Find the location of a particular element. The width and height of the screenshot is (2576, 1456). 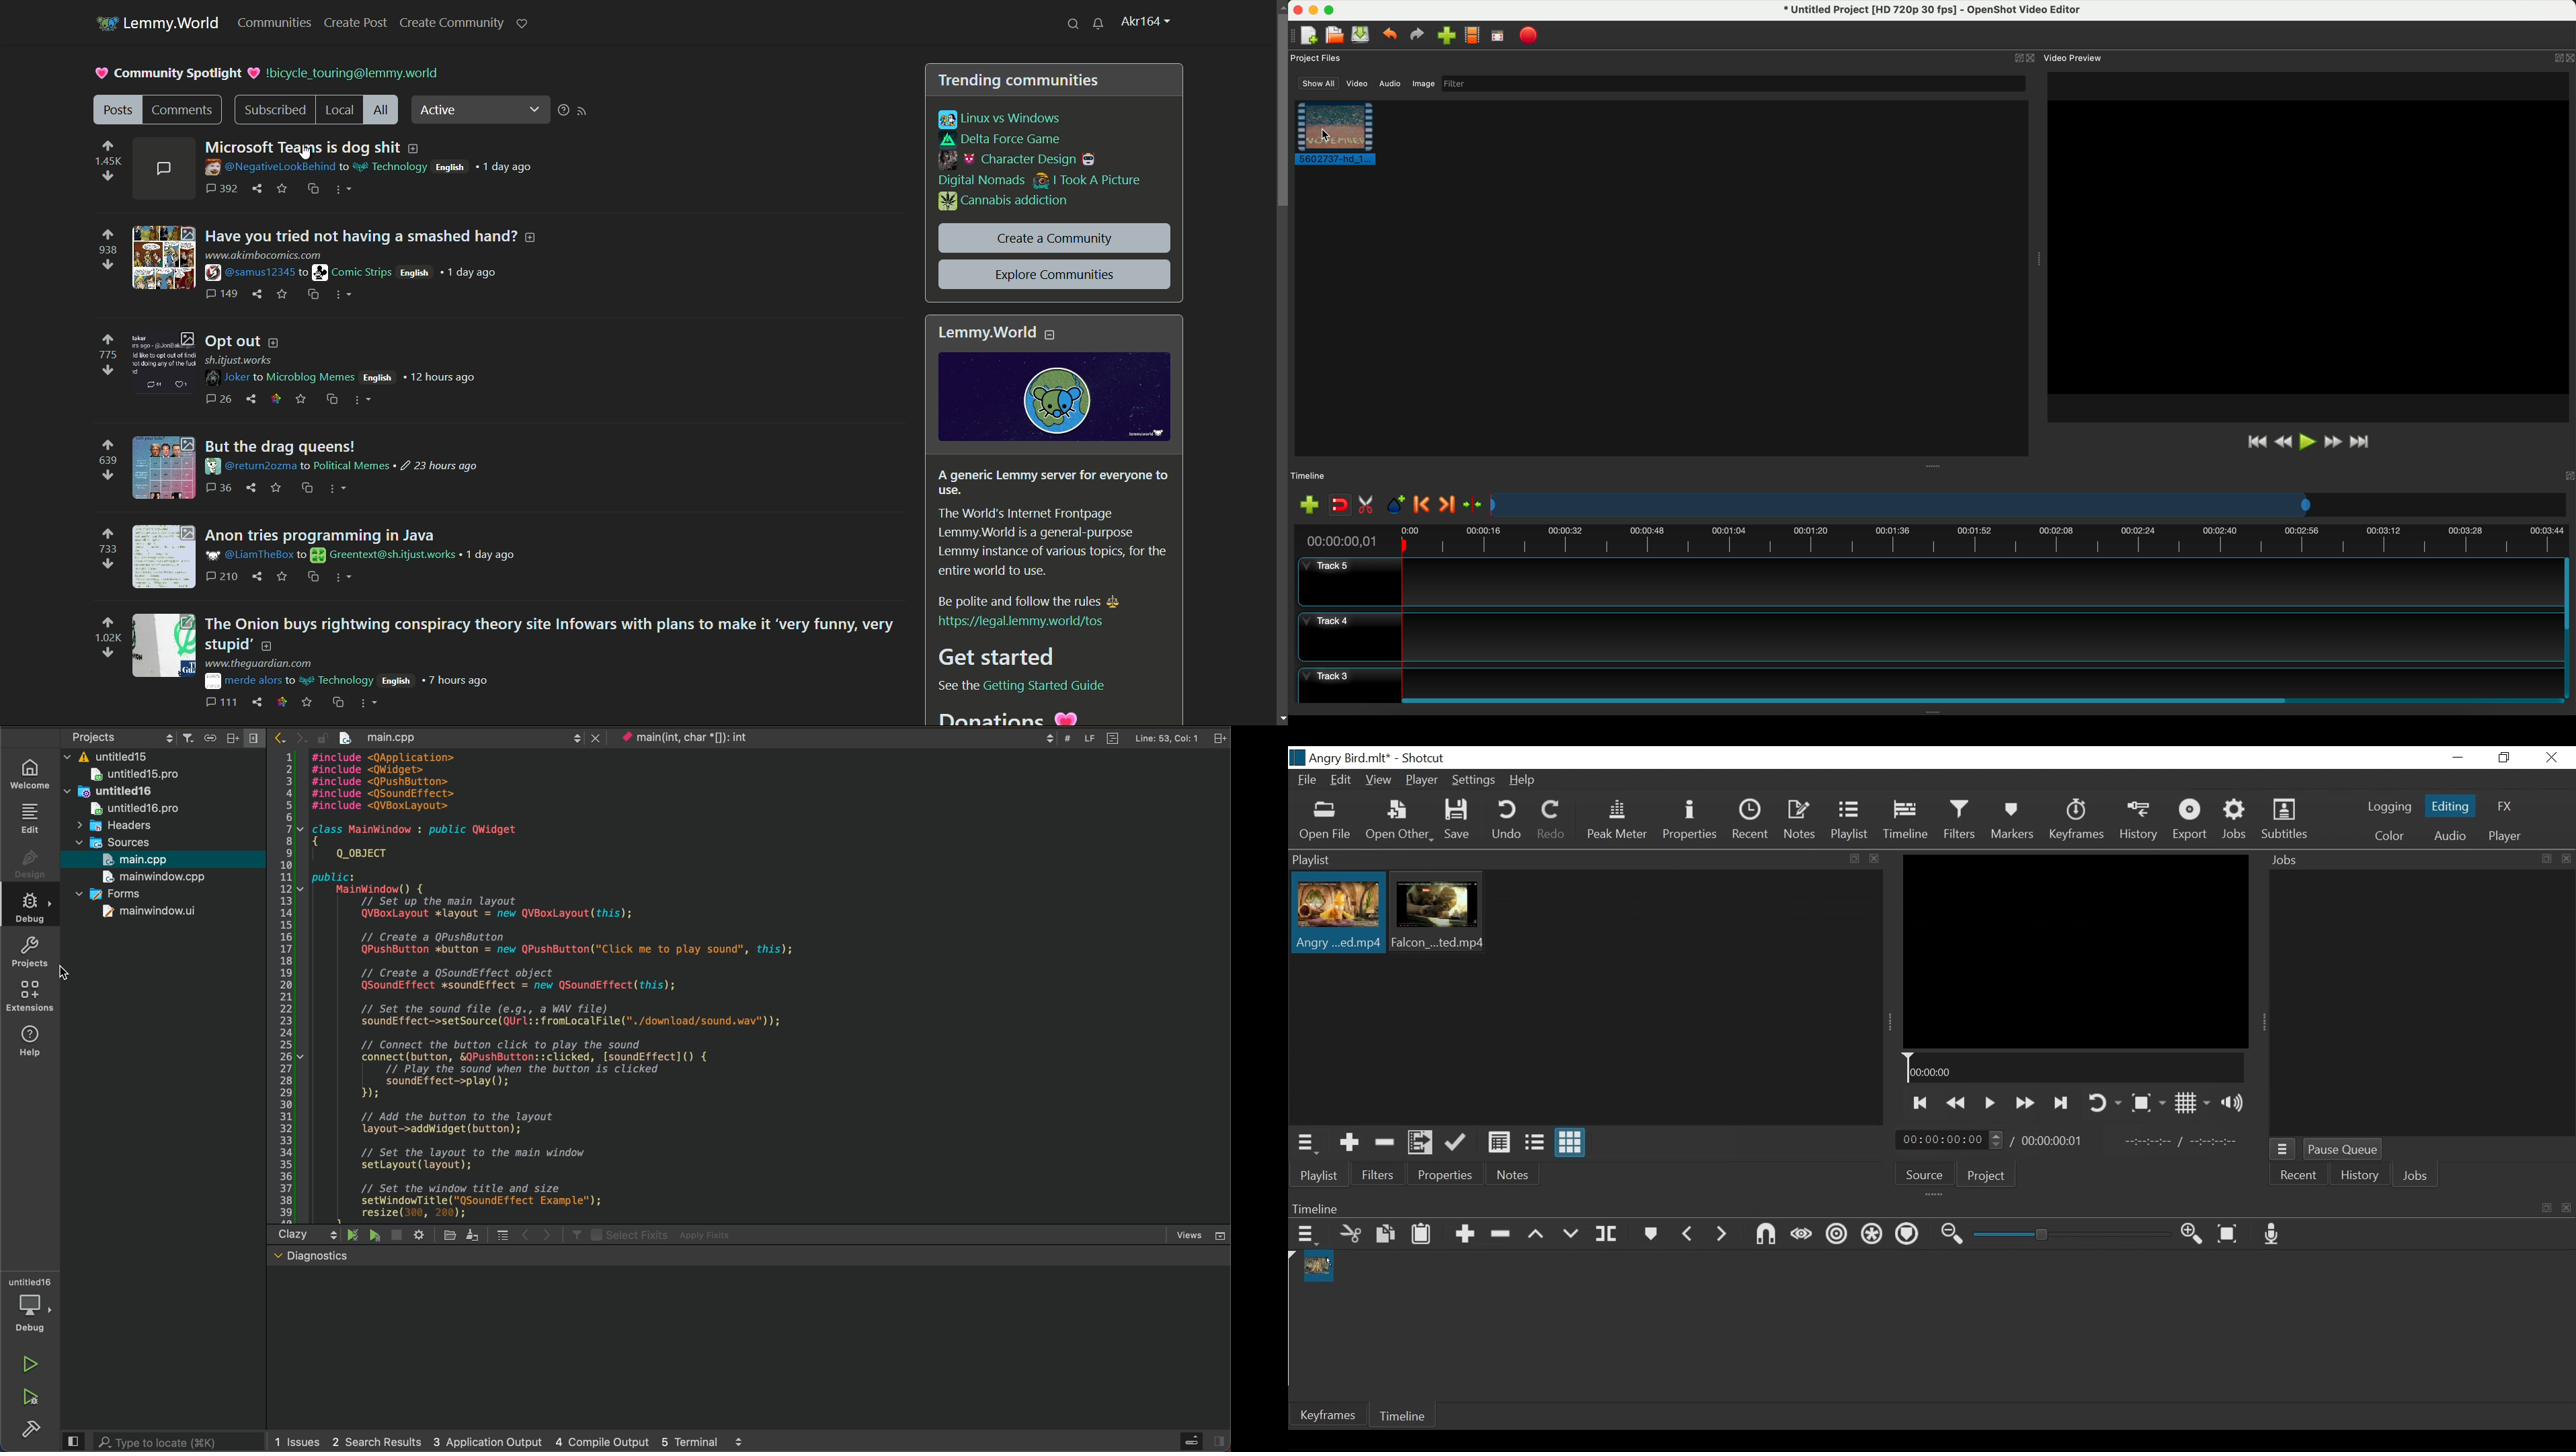

number of votes is located at coordinates (107, 354).